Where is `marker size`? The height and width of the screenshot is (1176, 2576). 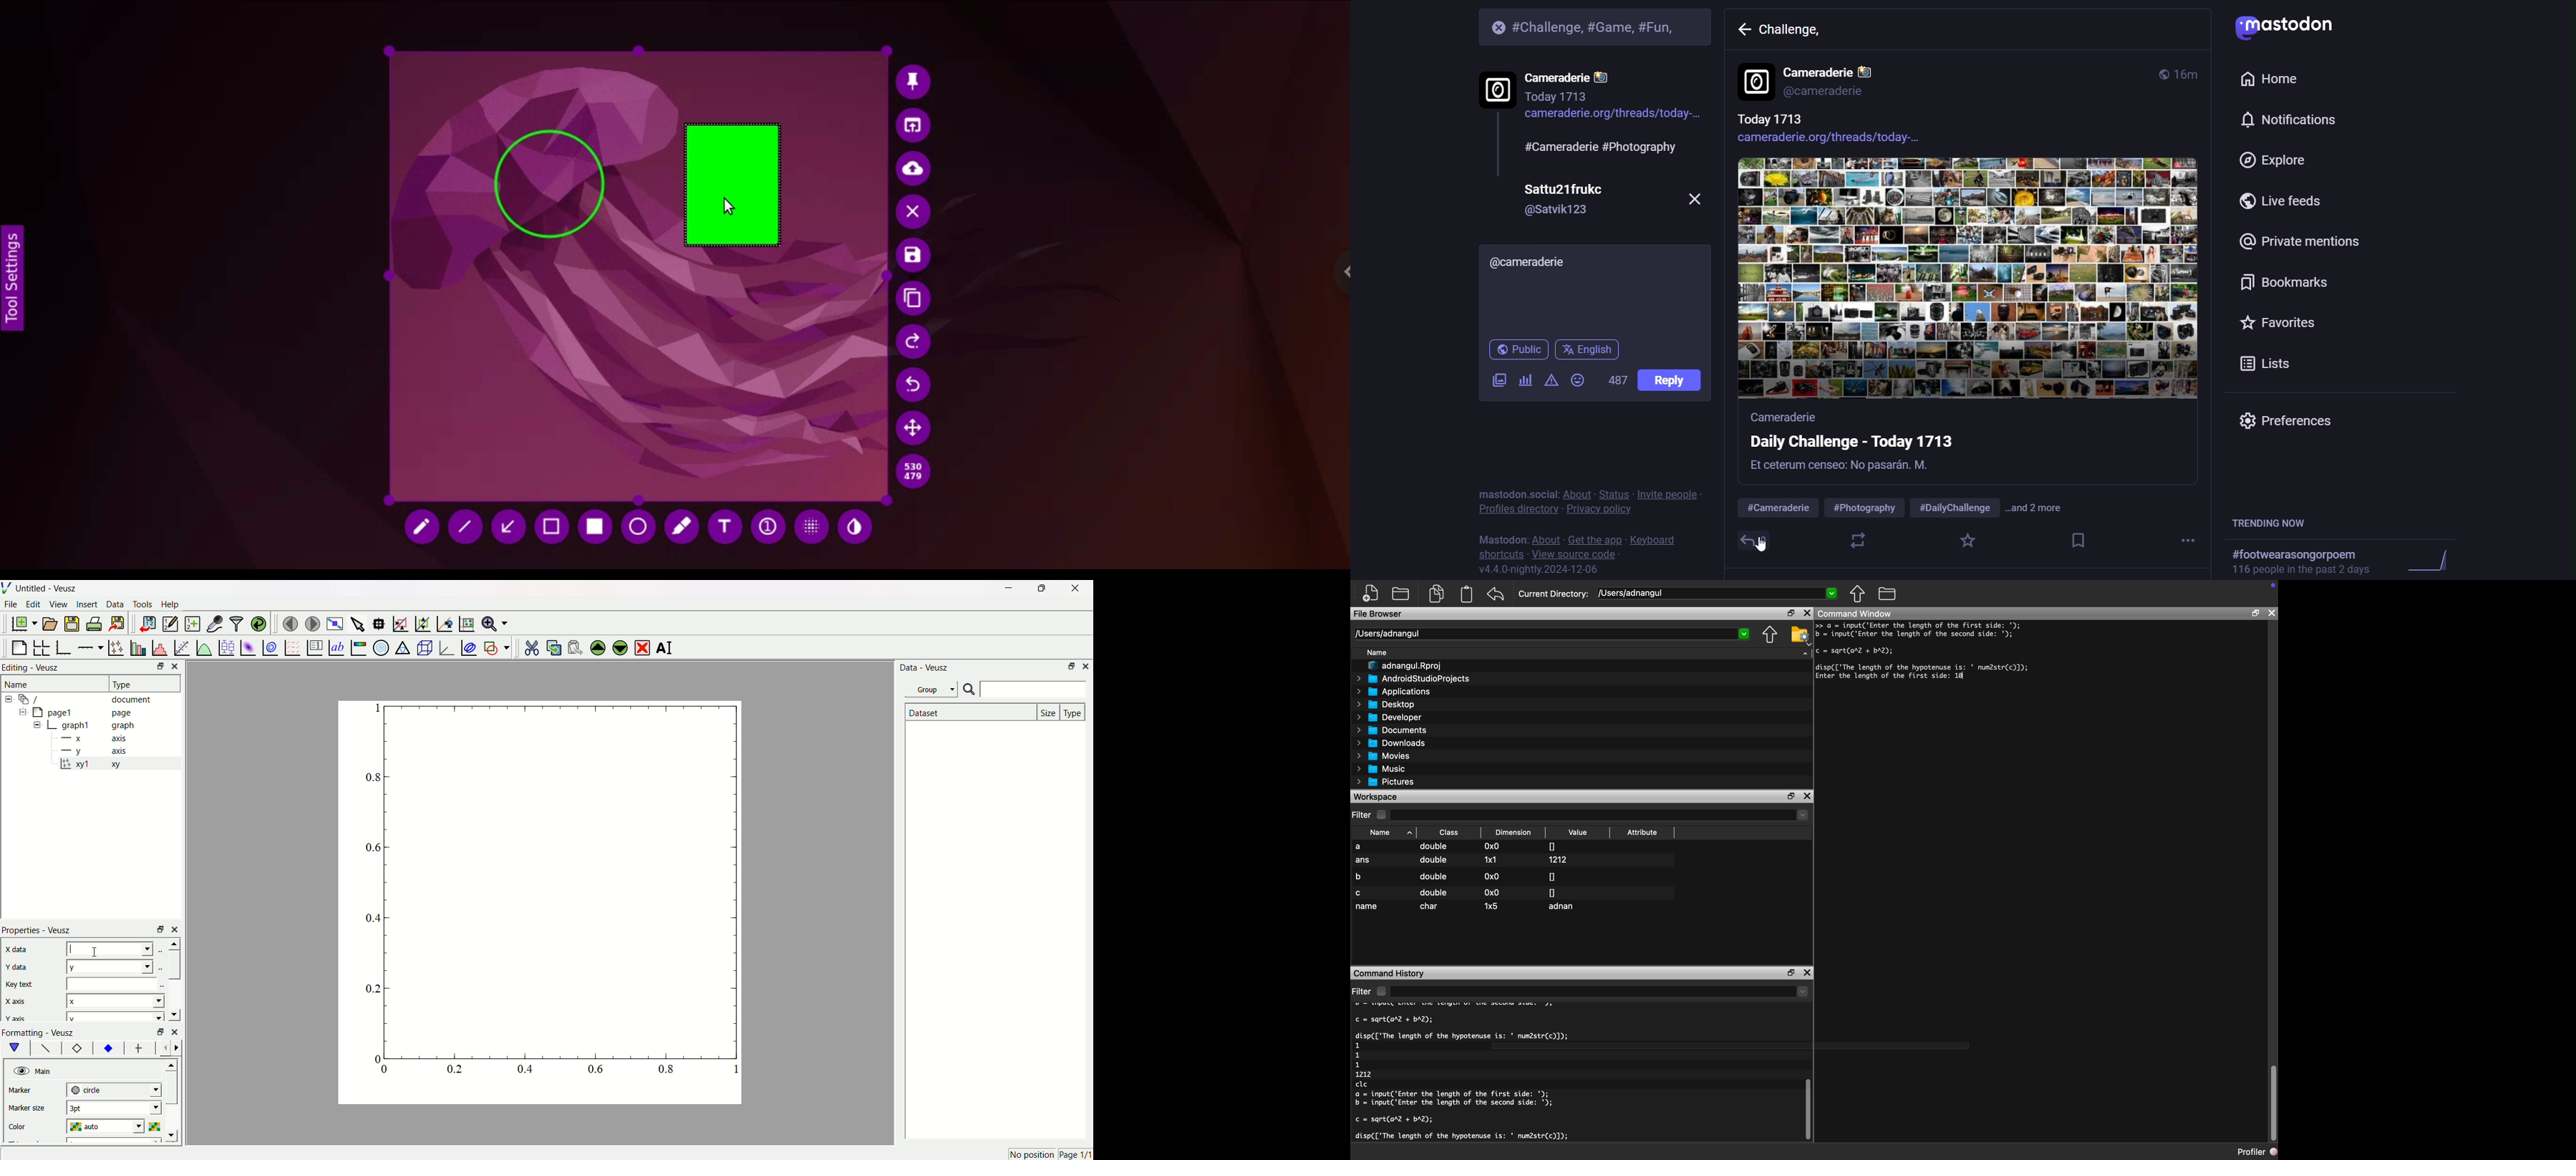 marker size is located at coordinates (30, 1109).